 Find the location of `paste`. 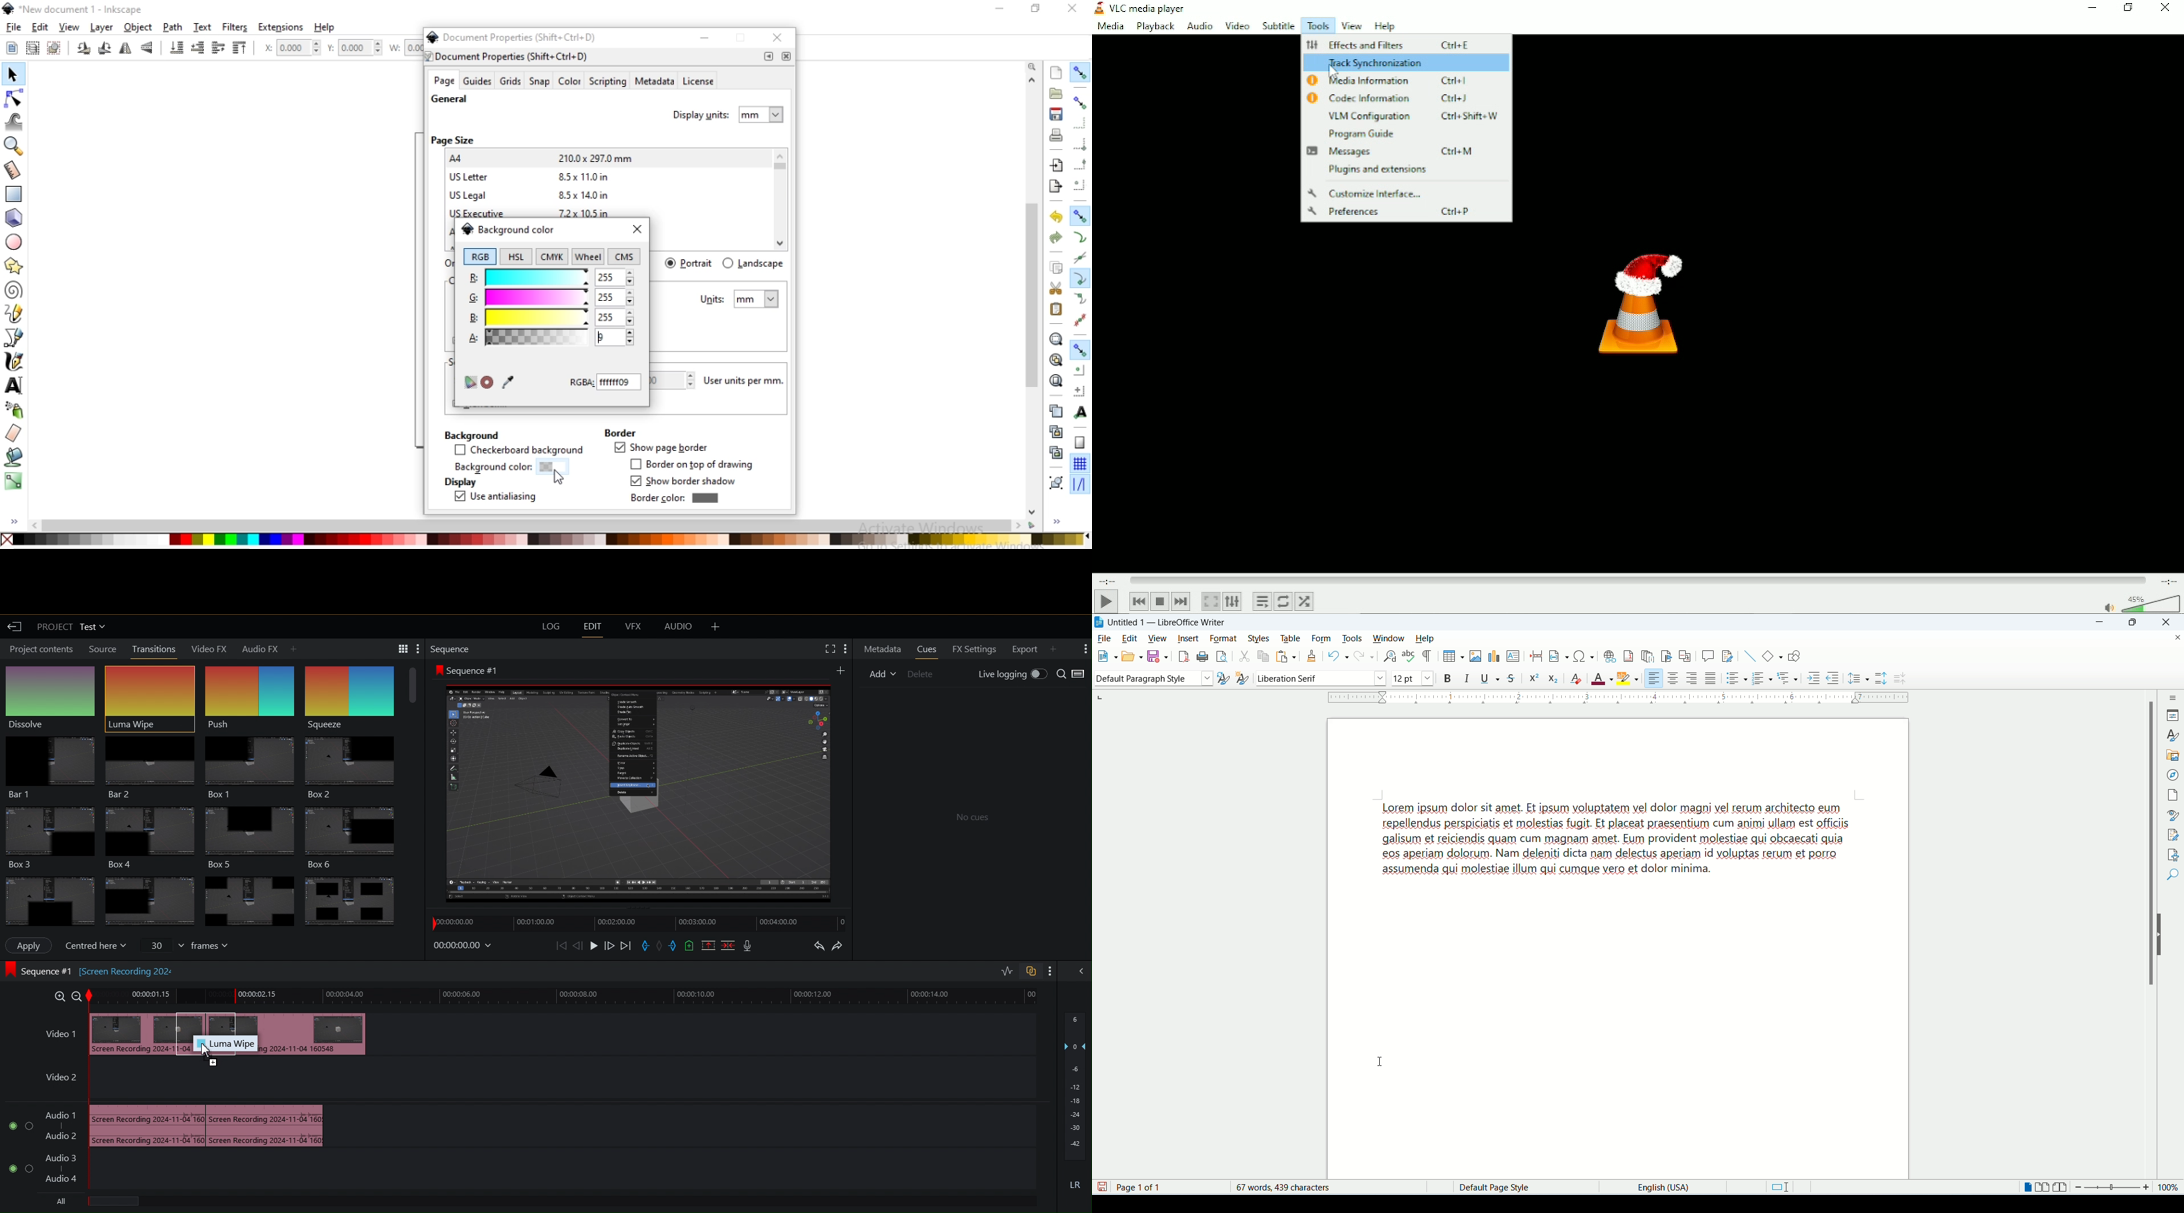

paste is located at coordinates (1285, 656).